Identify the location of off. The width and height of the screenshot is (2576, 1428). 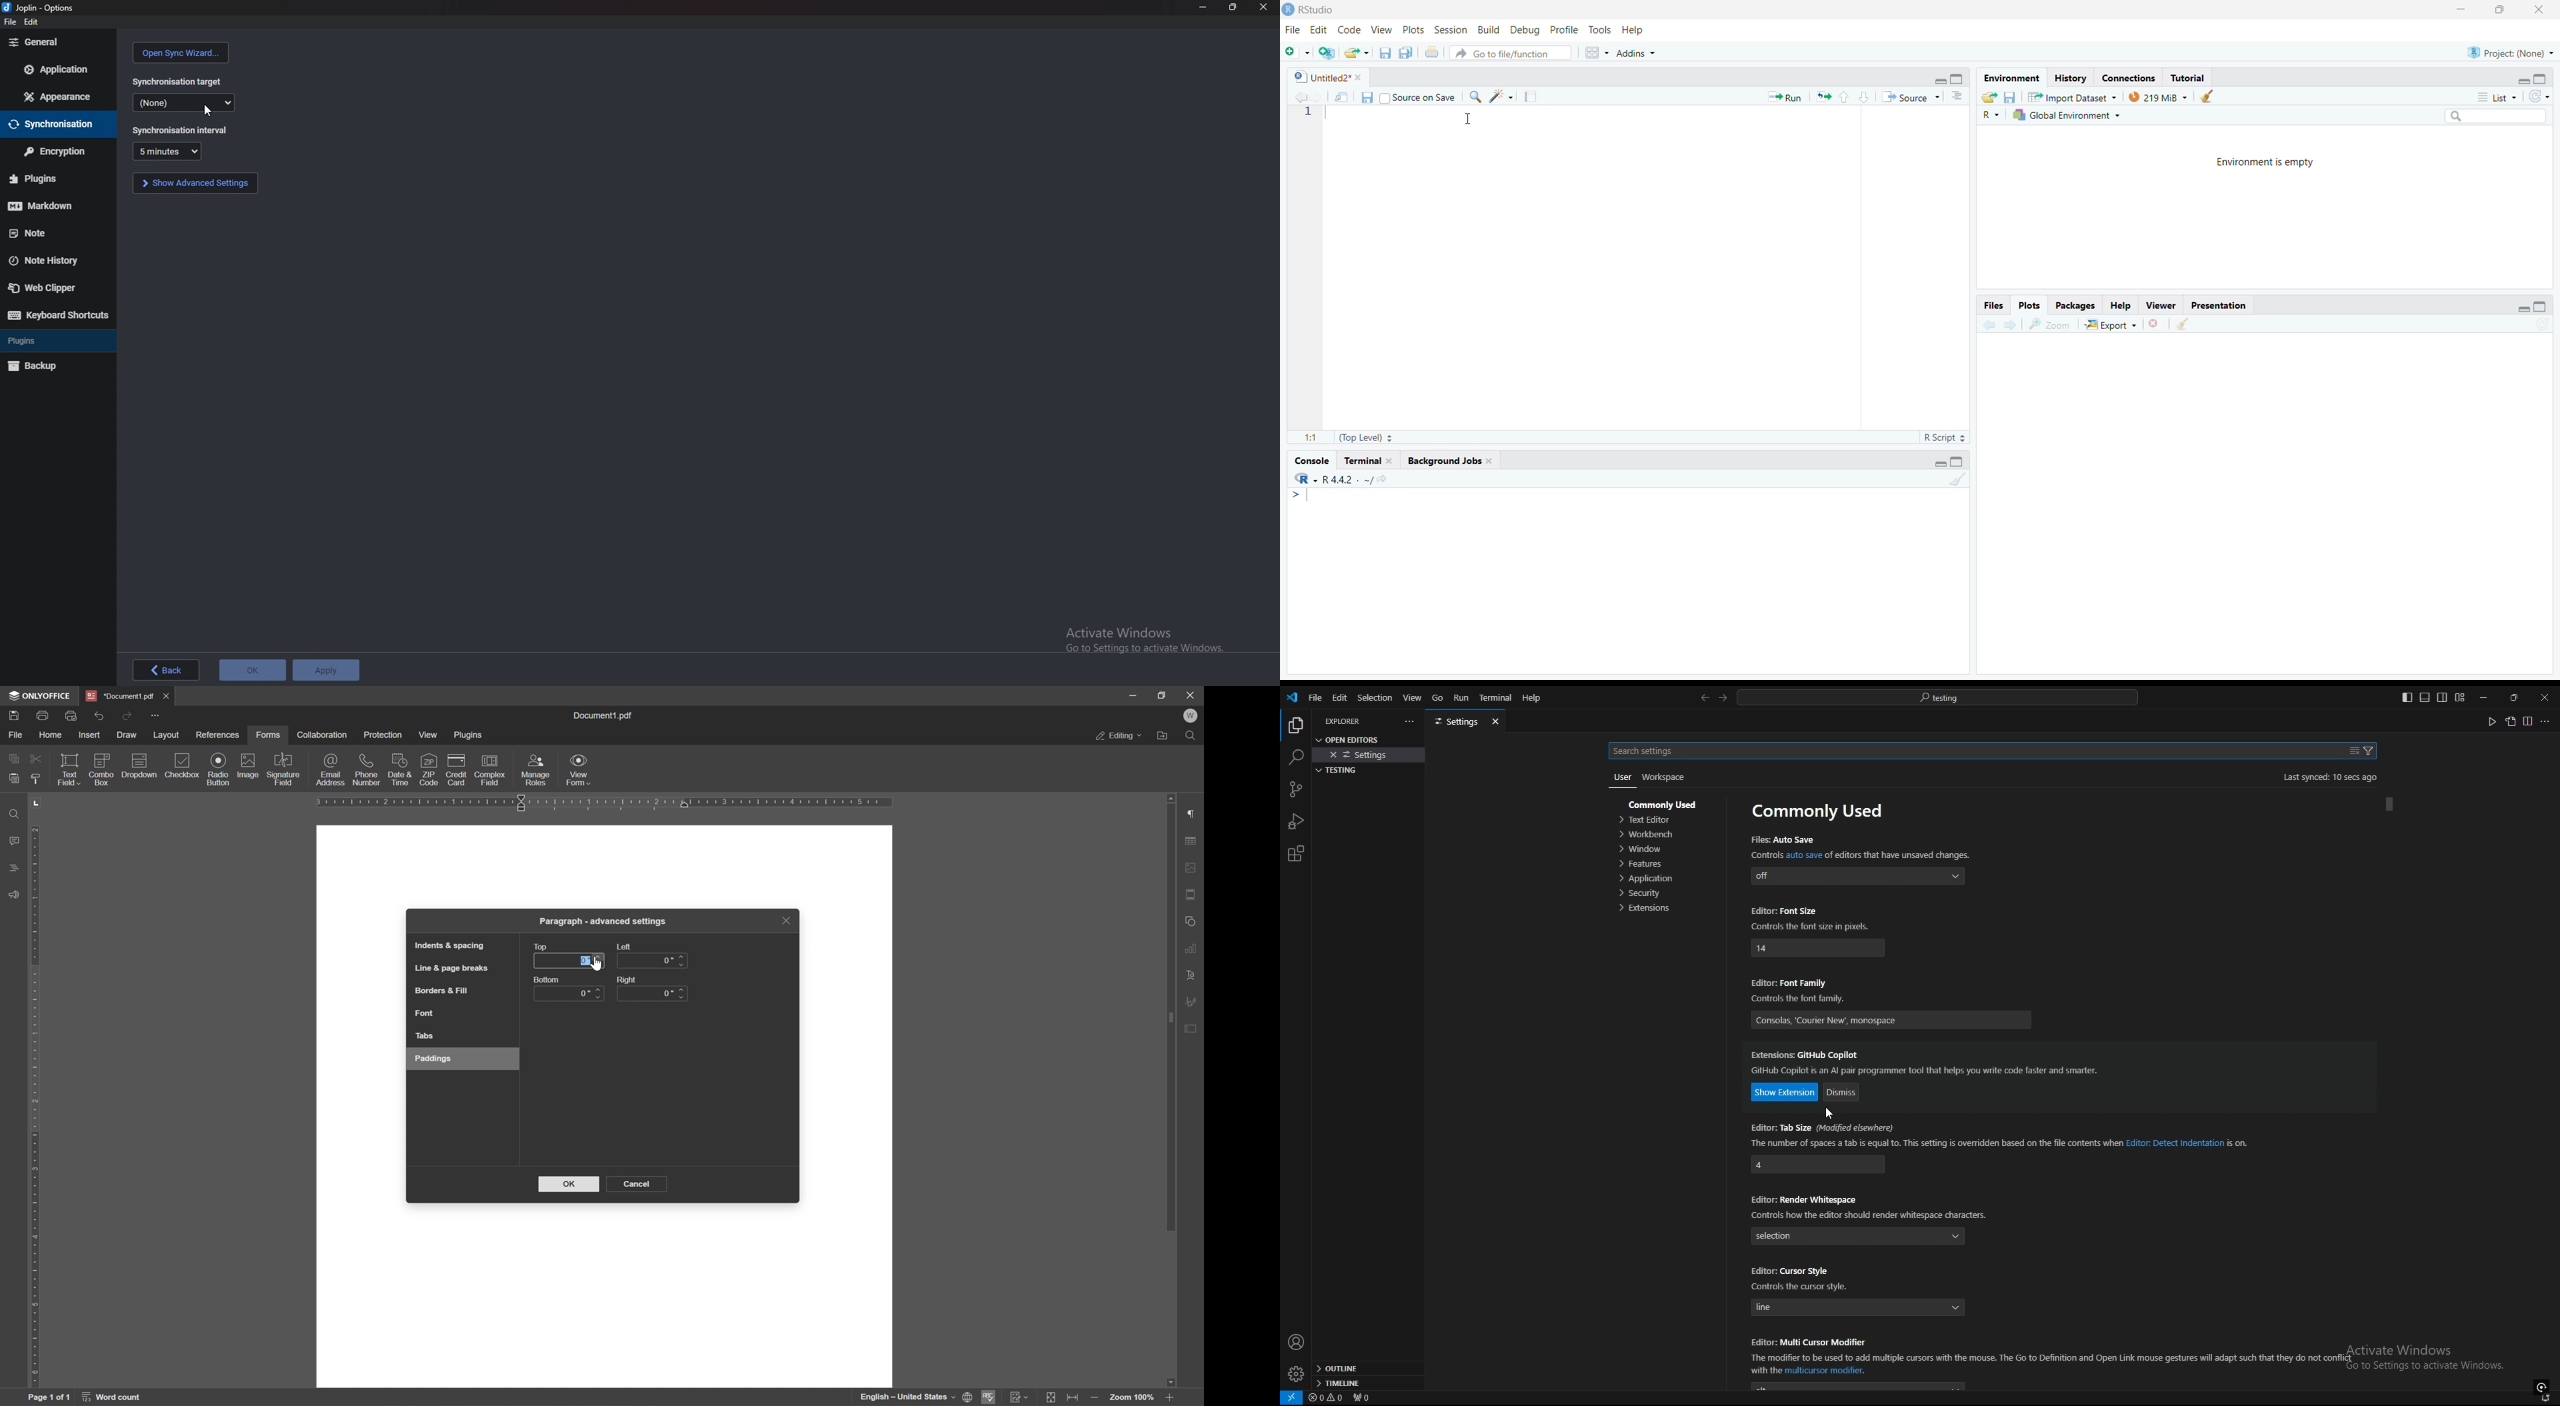
(1859, 875).